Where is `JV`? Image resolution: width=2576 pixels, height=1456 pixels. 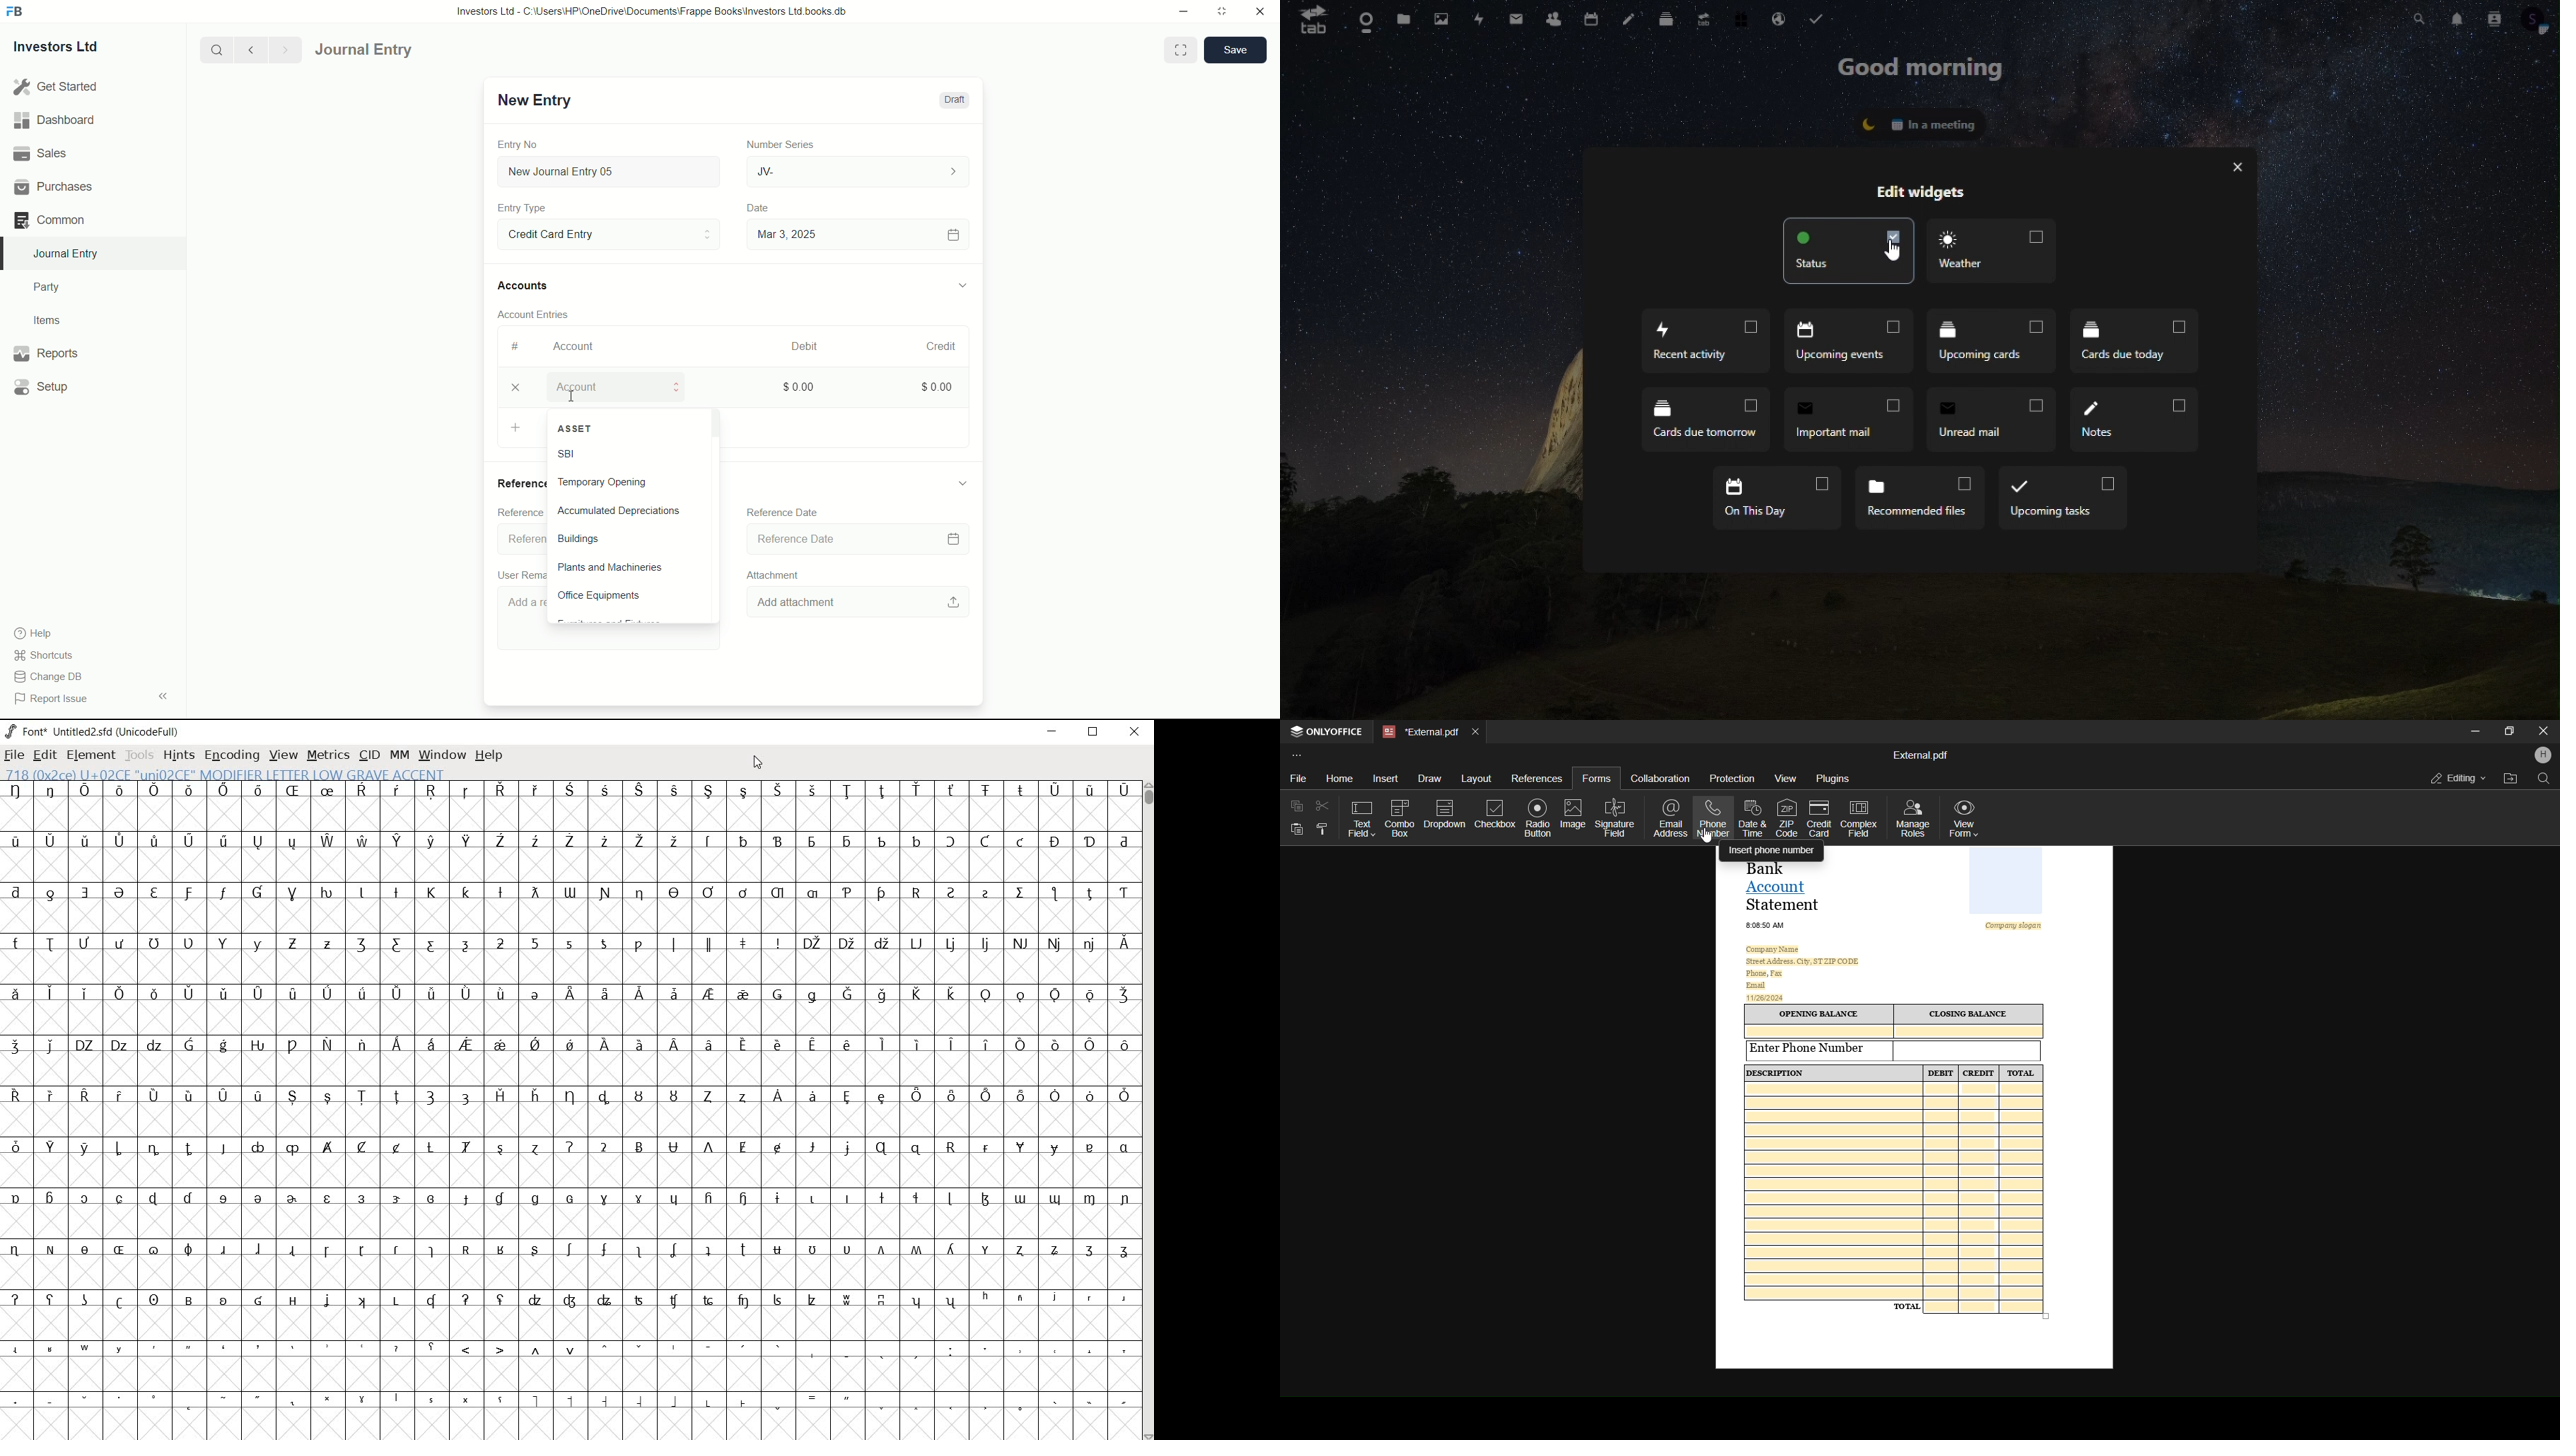
JV is located at coordinates (860, 170).